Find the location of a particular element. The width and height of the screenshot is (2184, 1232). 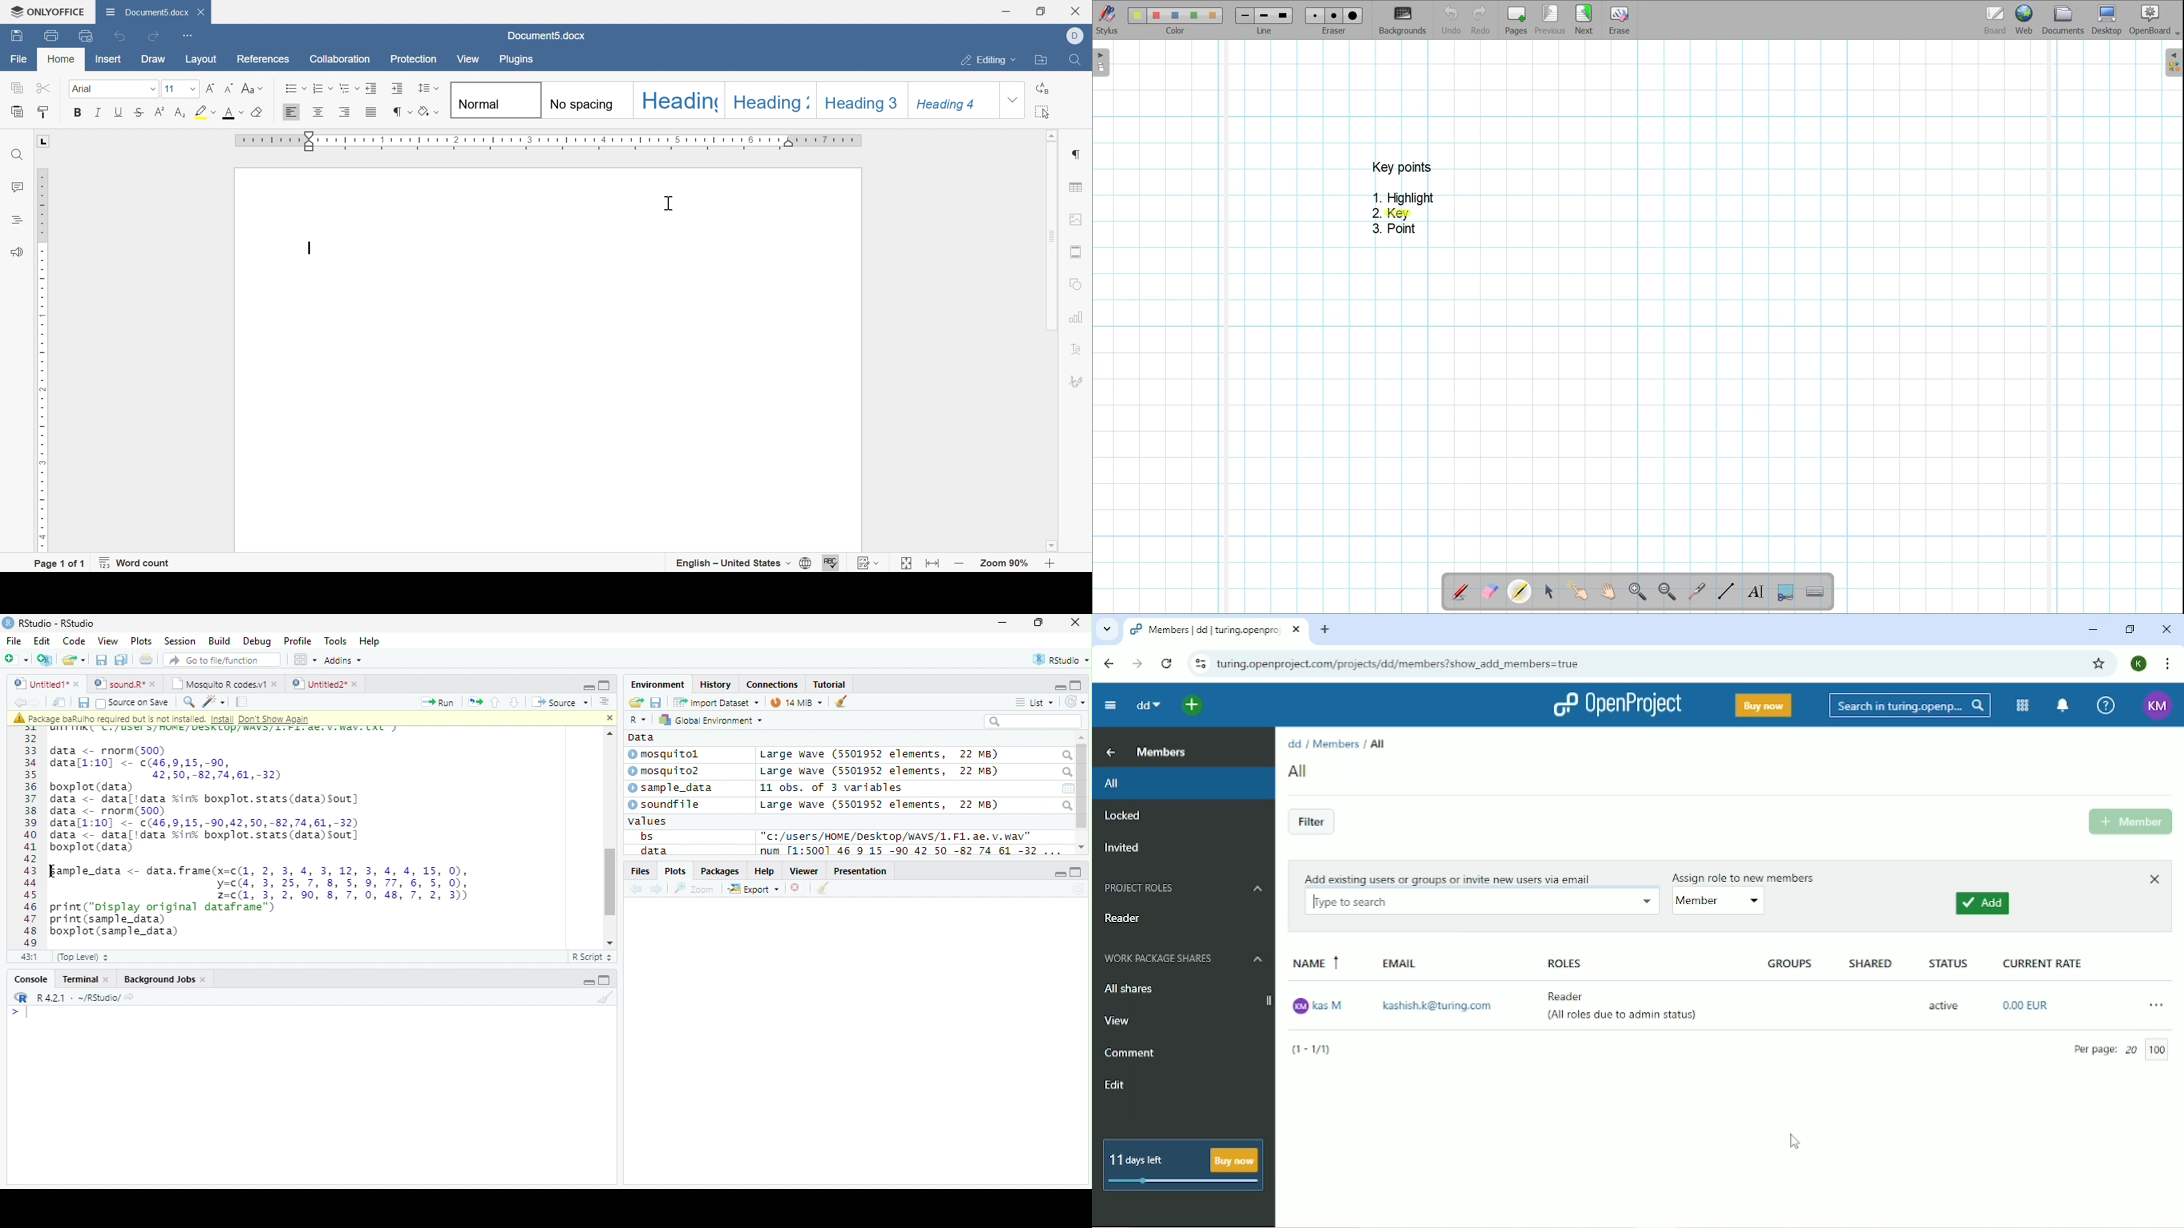

Per page 20/100 is located at coordinates (2124, 1050).